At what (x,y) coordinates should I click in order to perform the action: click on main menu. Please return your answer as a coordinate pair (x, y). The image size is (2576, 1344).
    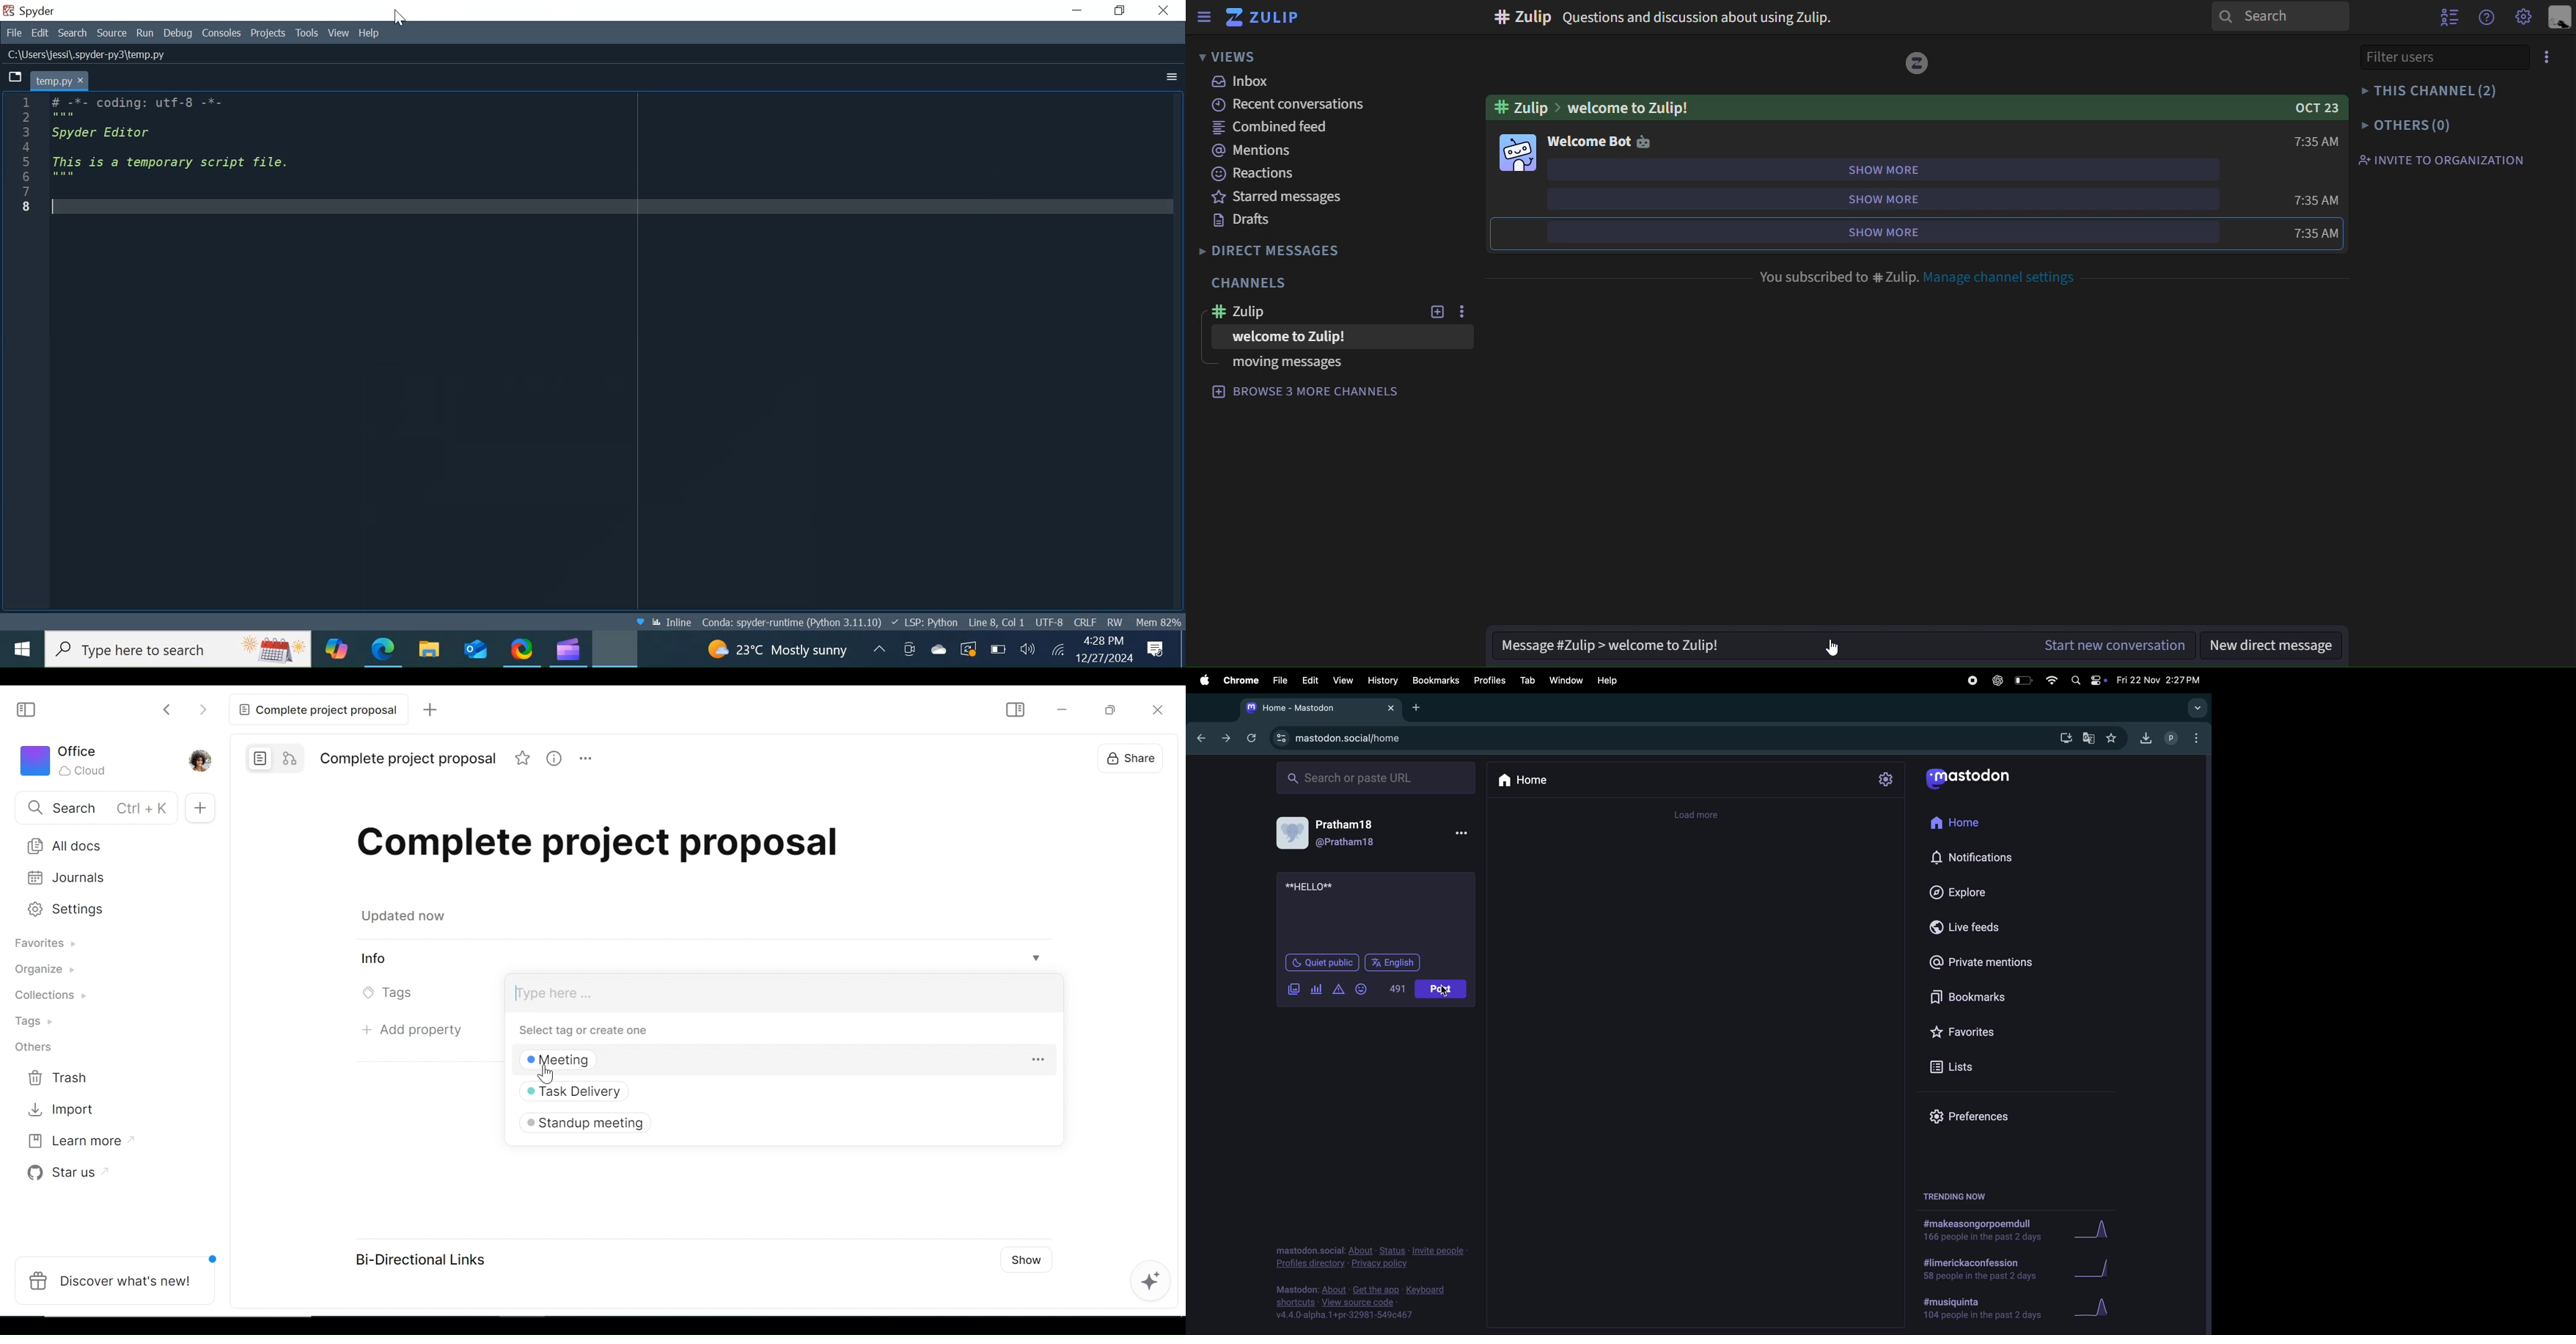
    Looking at the image, I should click on (2525, 18).